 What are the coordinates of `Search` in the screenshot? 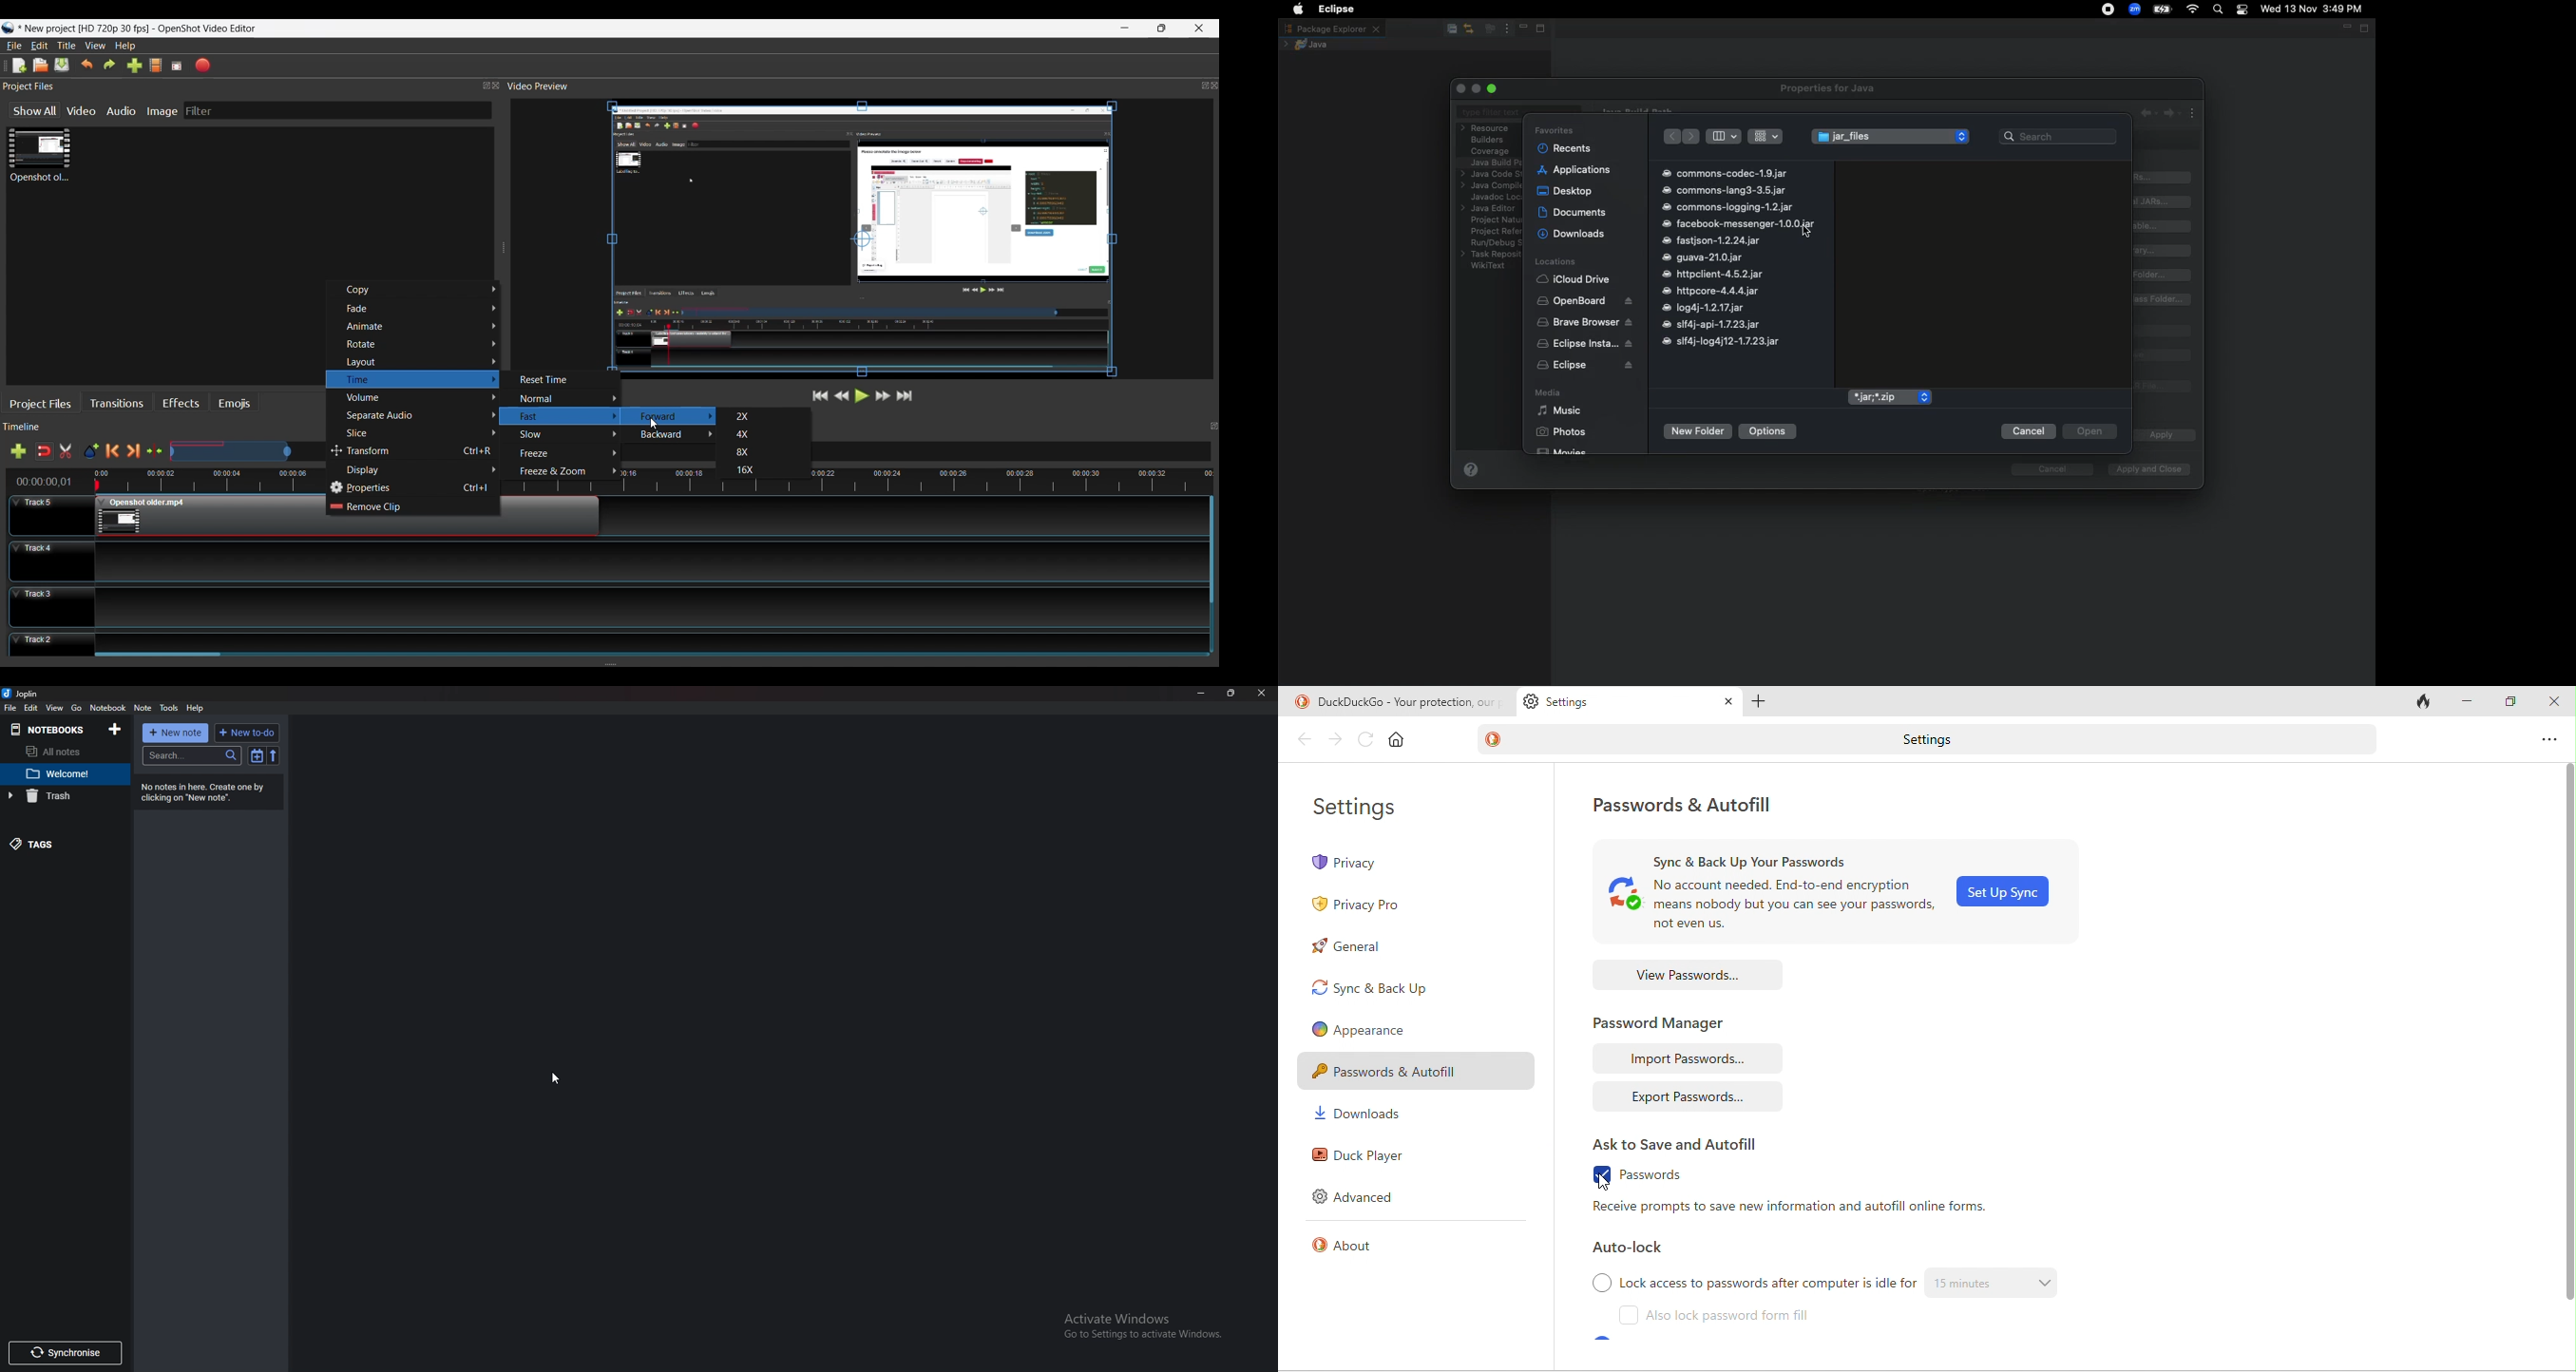 It's located at (194, 756).